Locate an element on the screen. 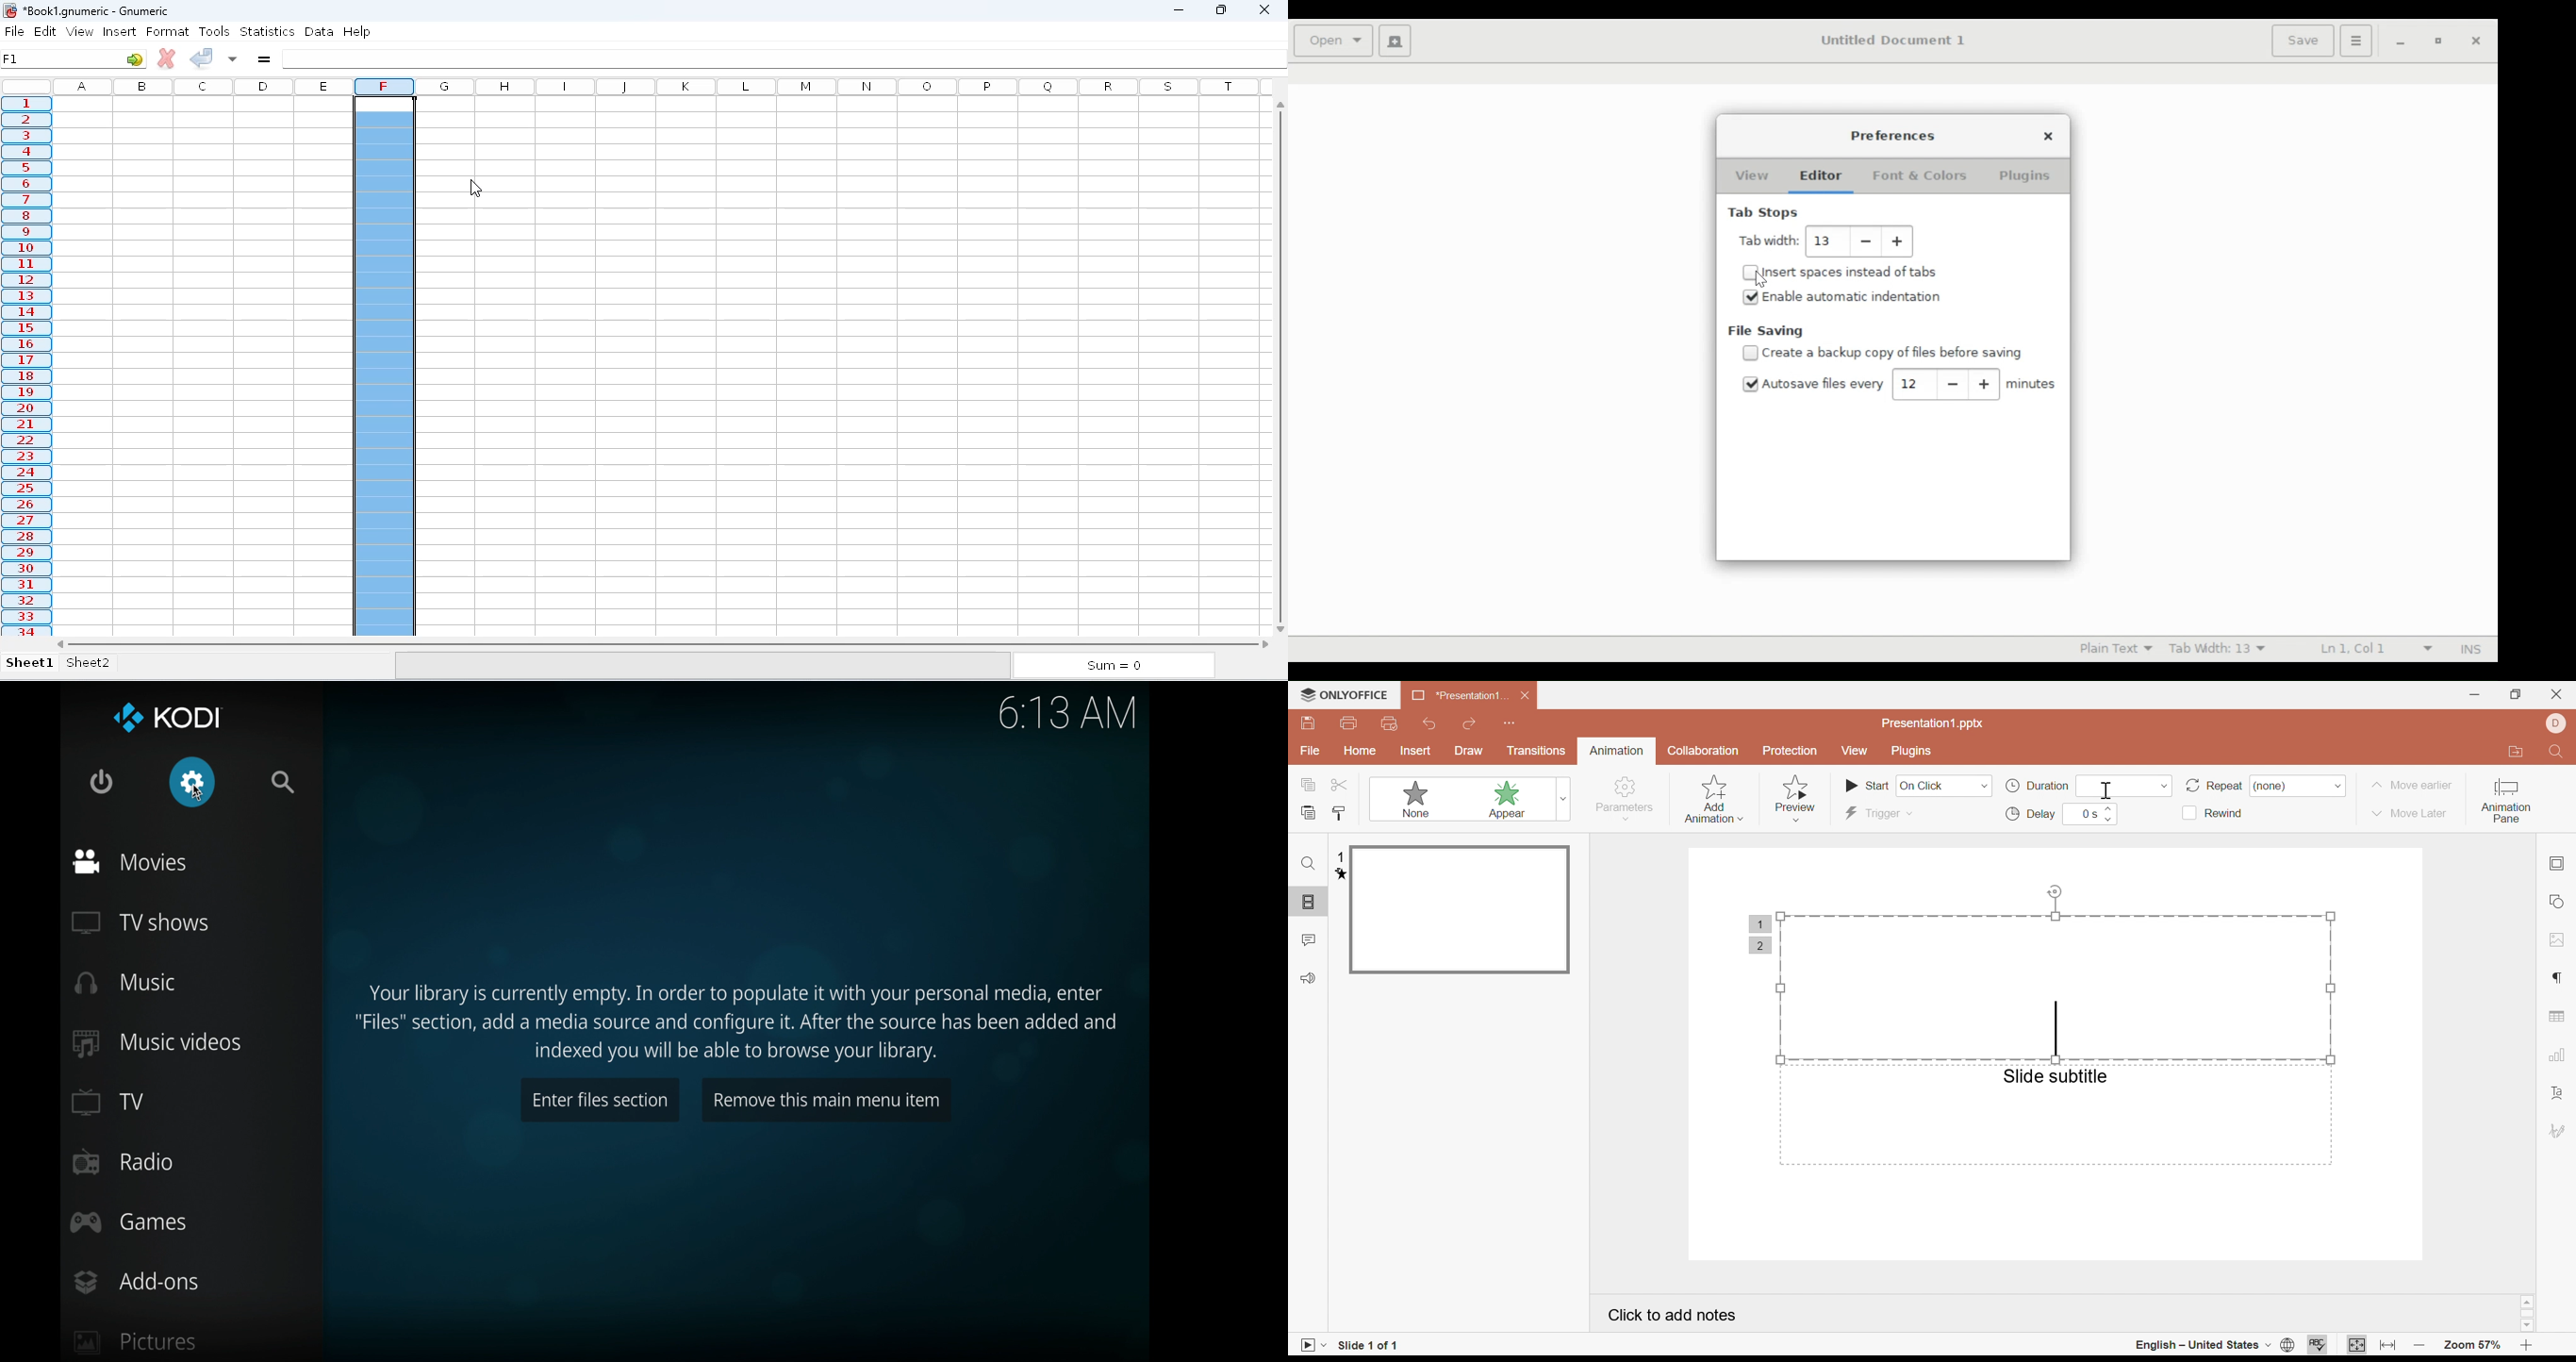  animation is located at coordinates (1336, 875).